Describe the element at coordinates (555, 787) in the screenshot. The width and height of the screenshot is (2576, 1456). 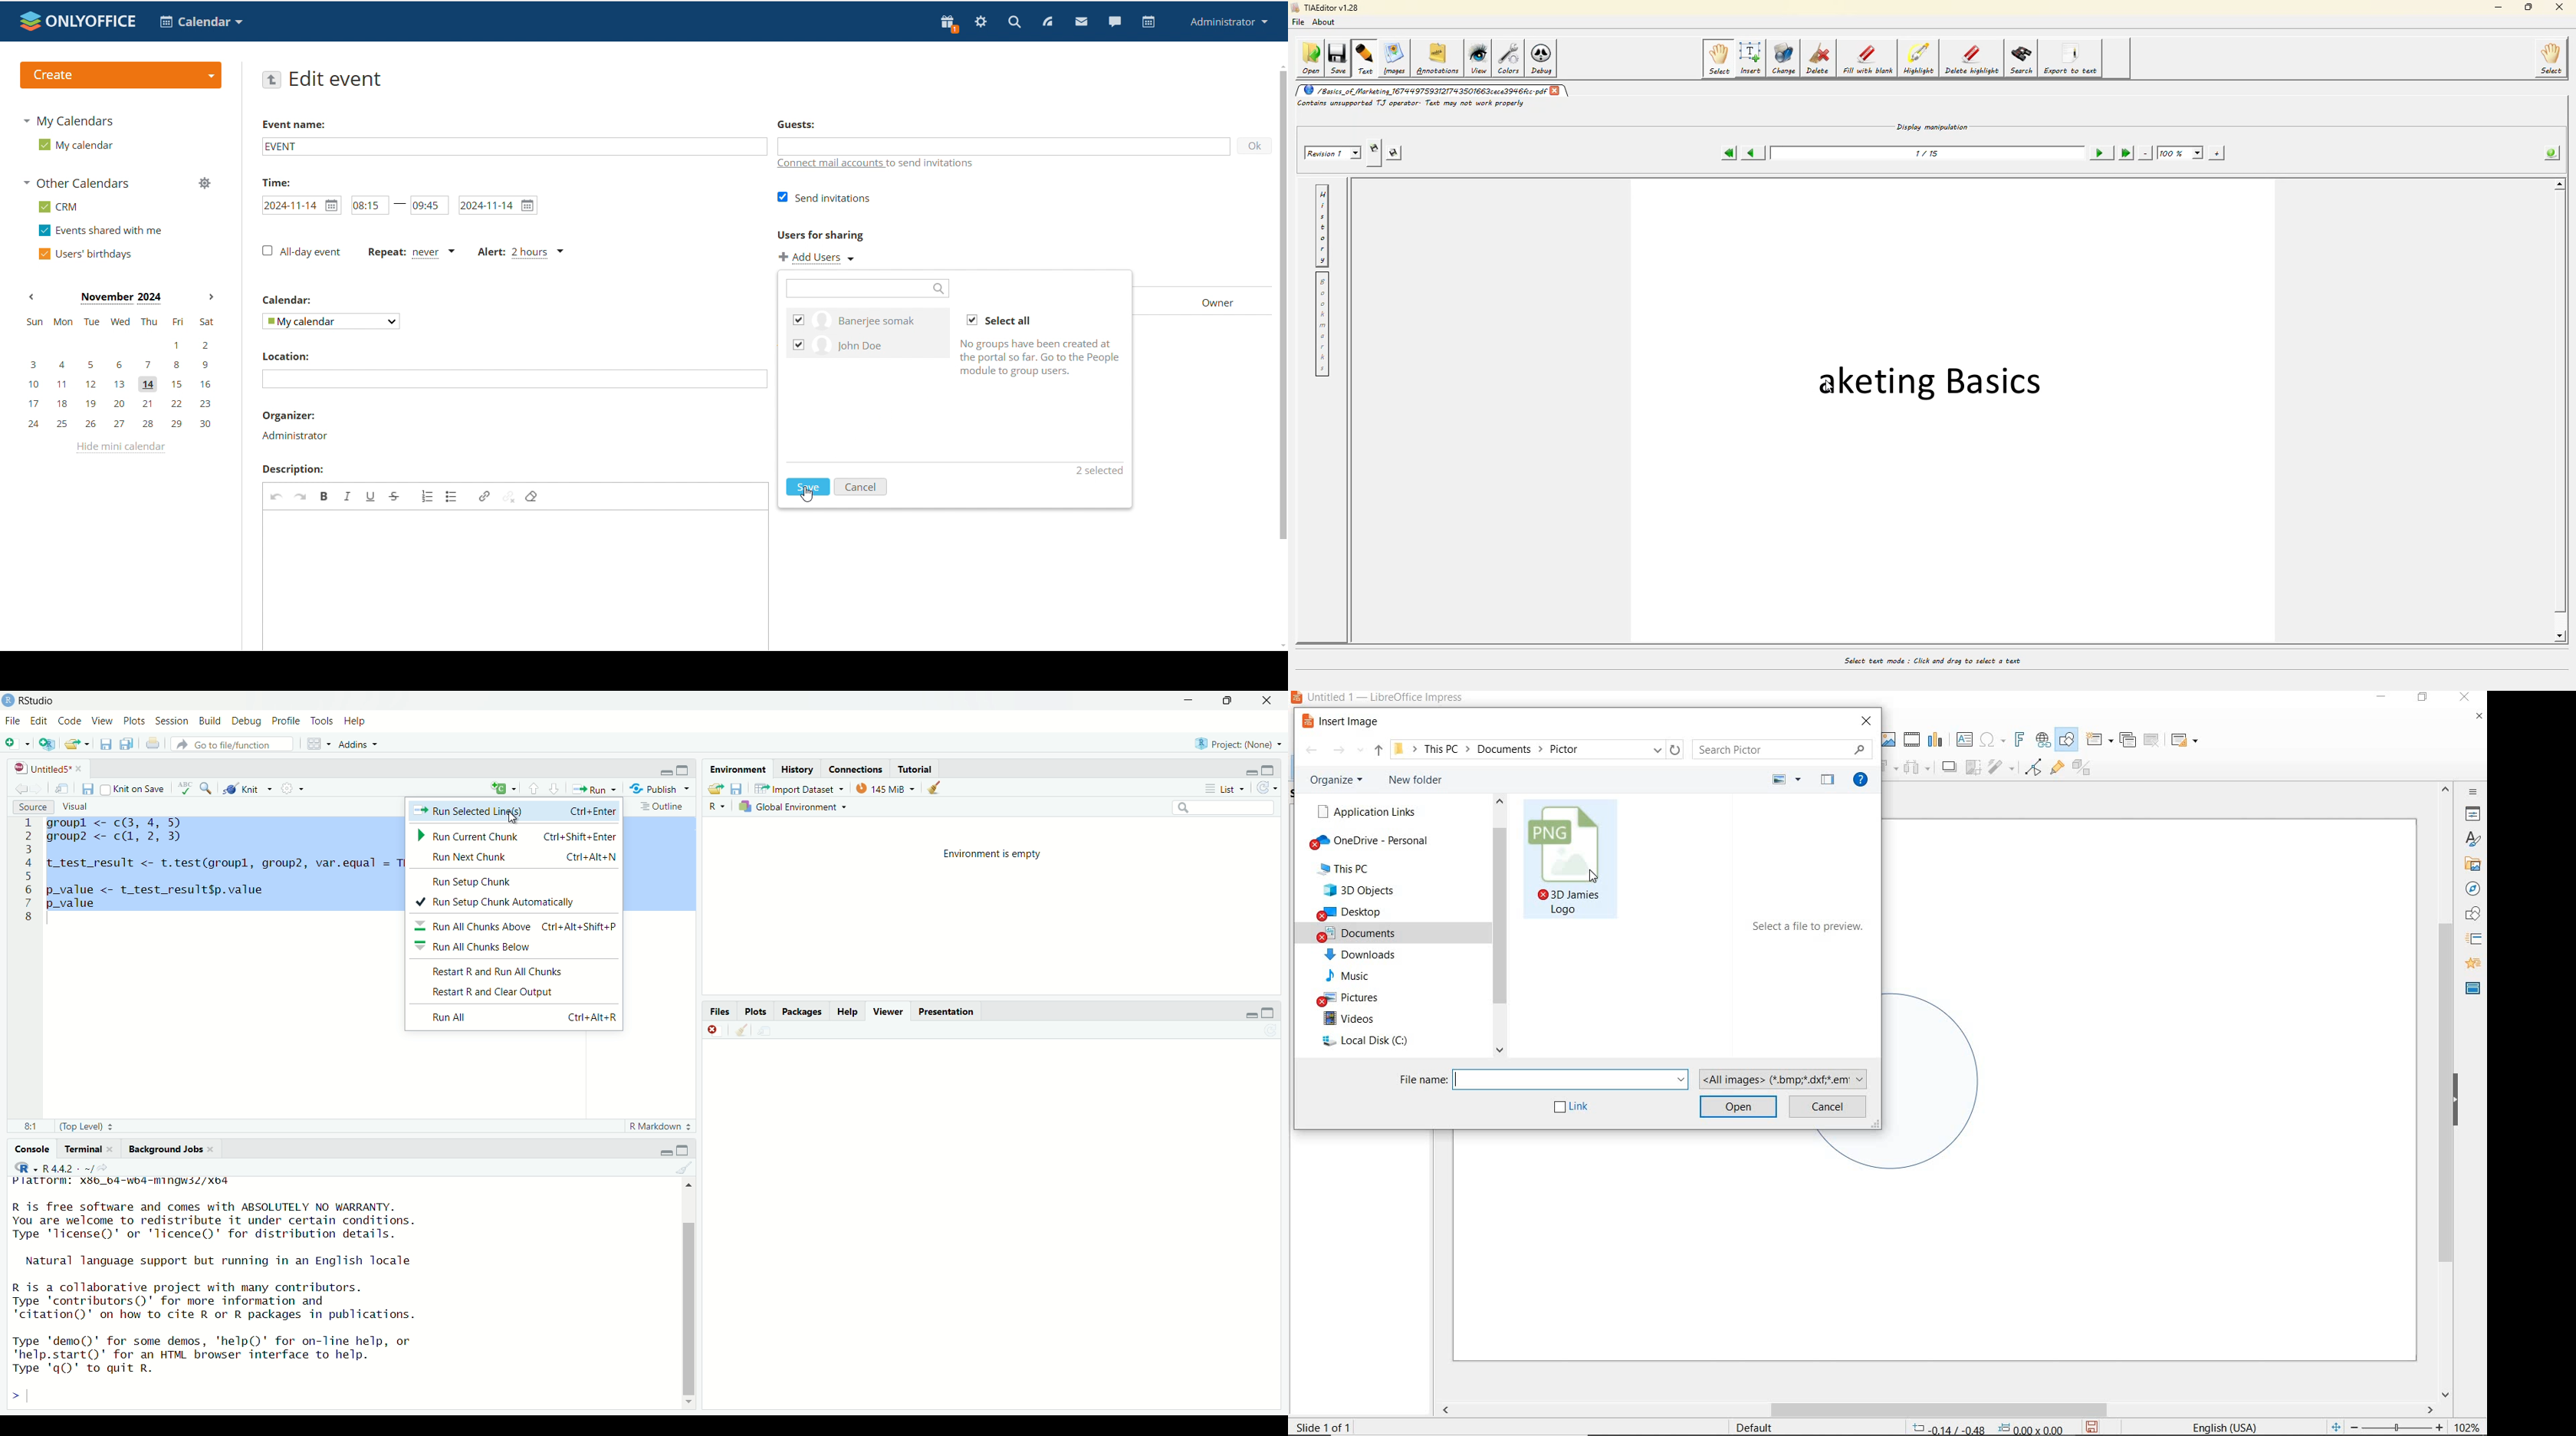
I see `go to next section` at that location.